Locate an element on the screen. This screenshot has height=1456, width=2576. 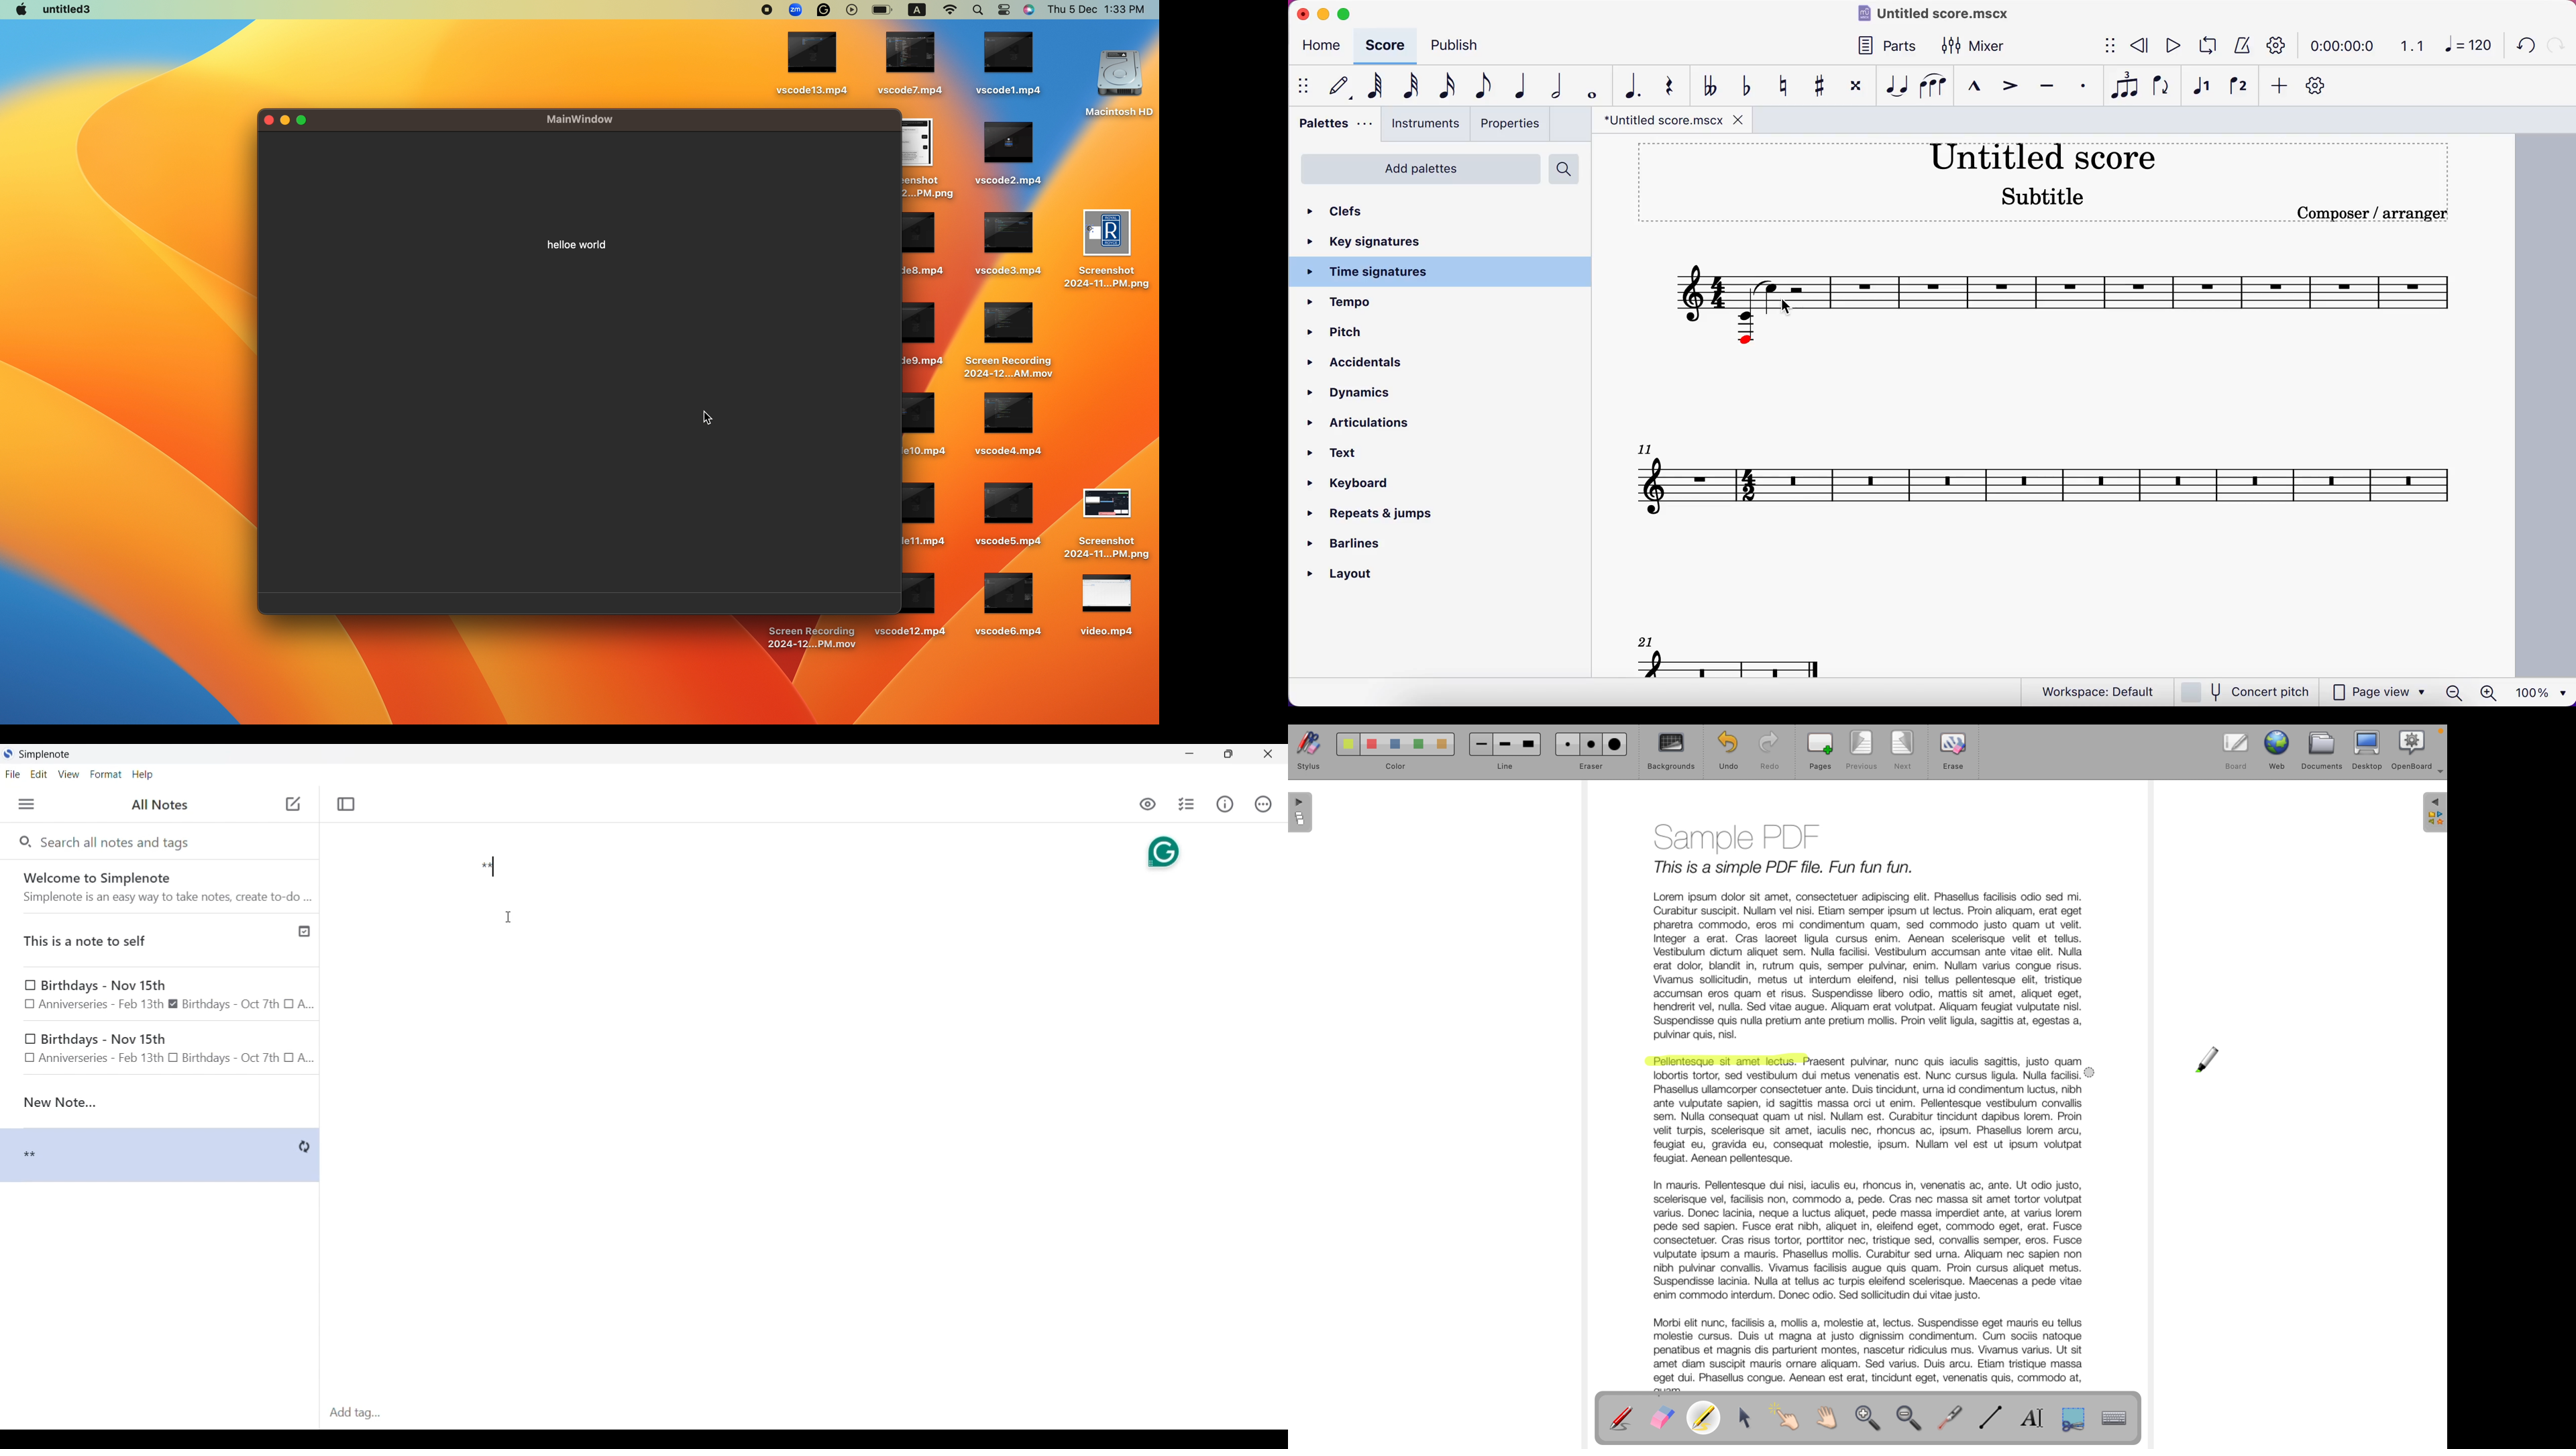
Help menu is located at coordinates (142, 774).